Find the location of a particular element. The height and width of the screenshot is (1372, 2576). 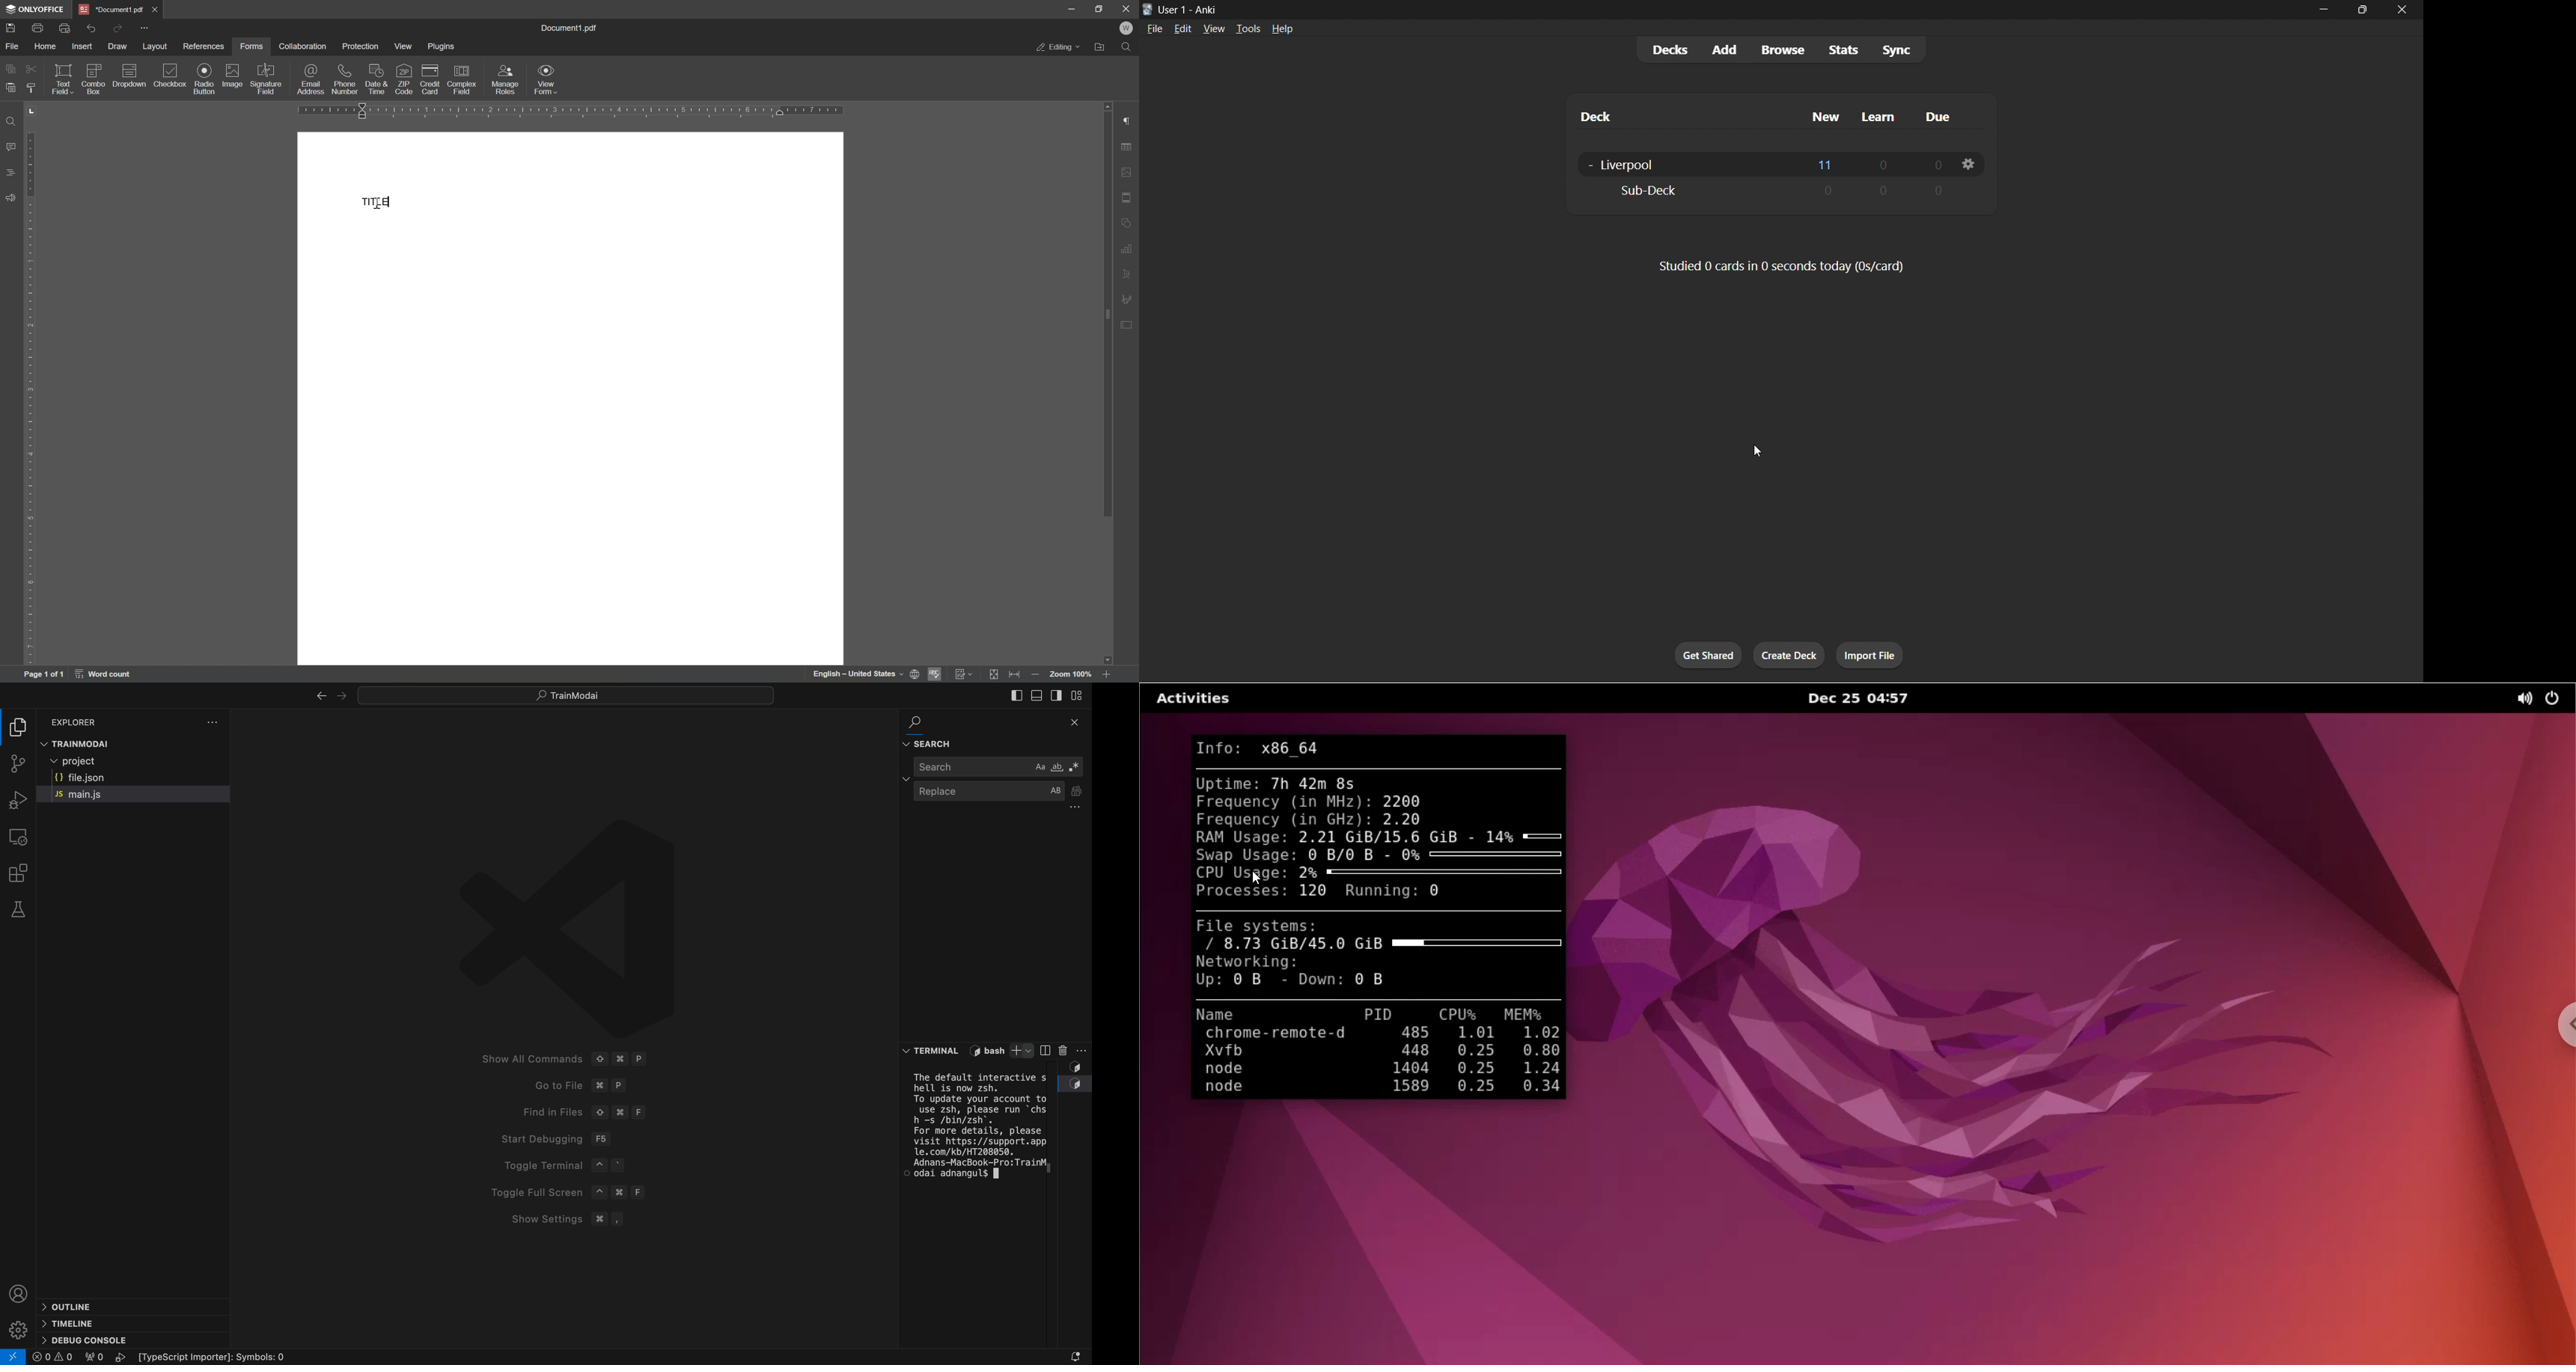

editing is located at coordinates (1057, 48).